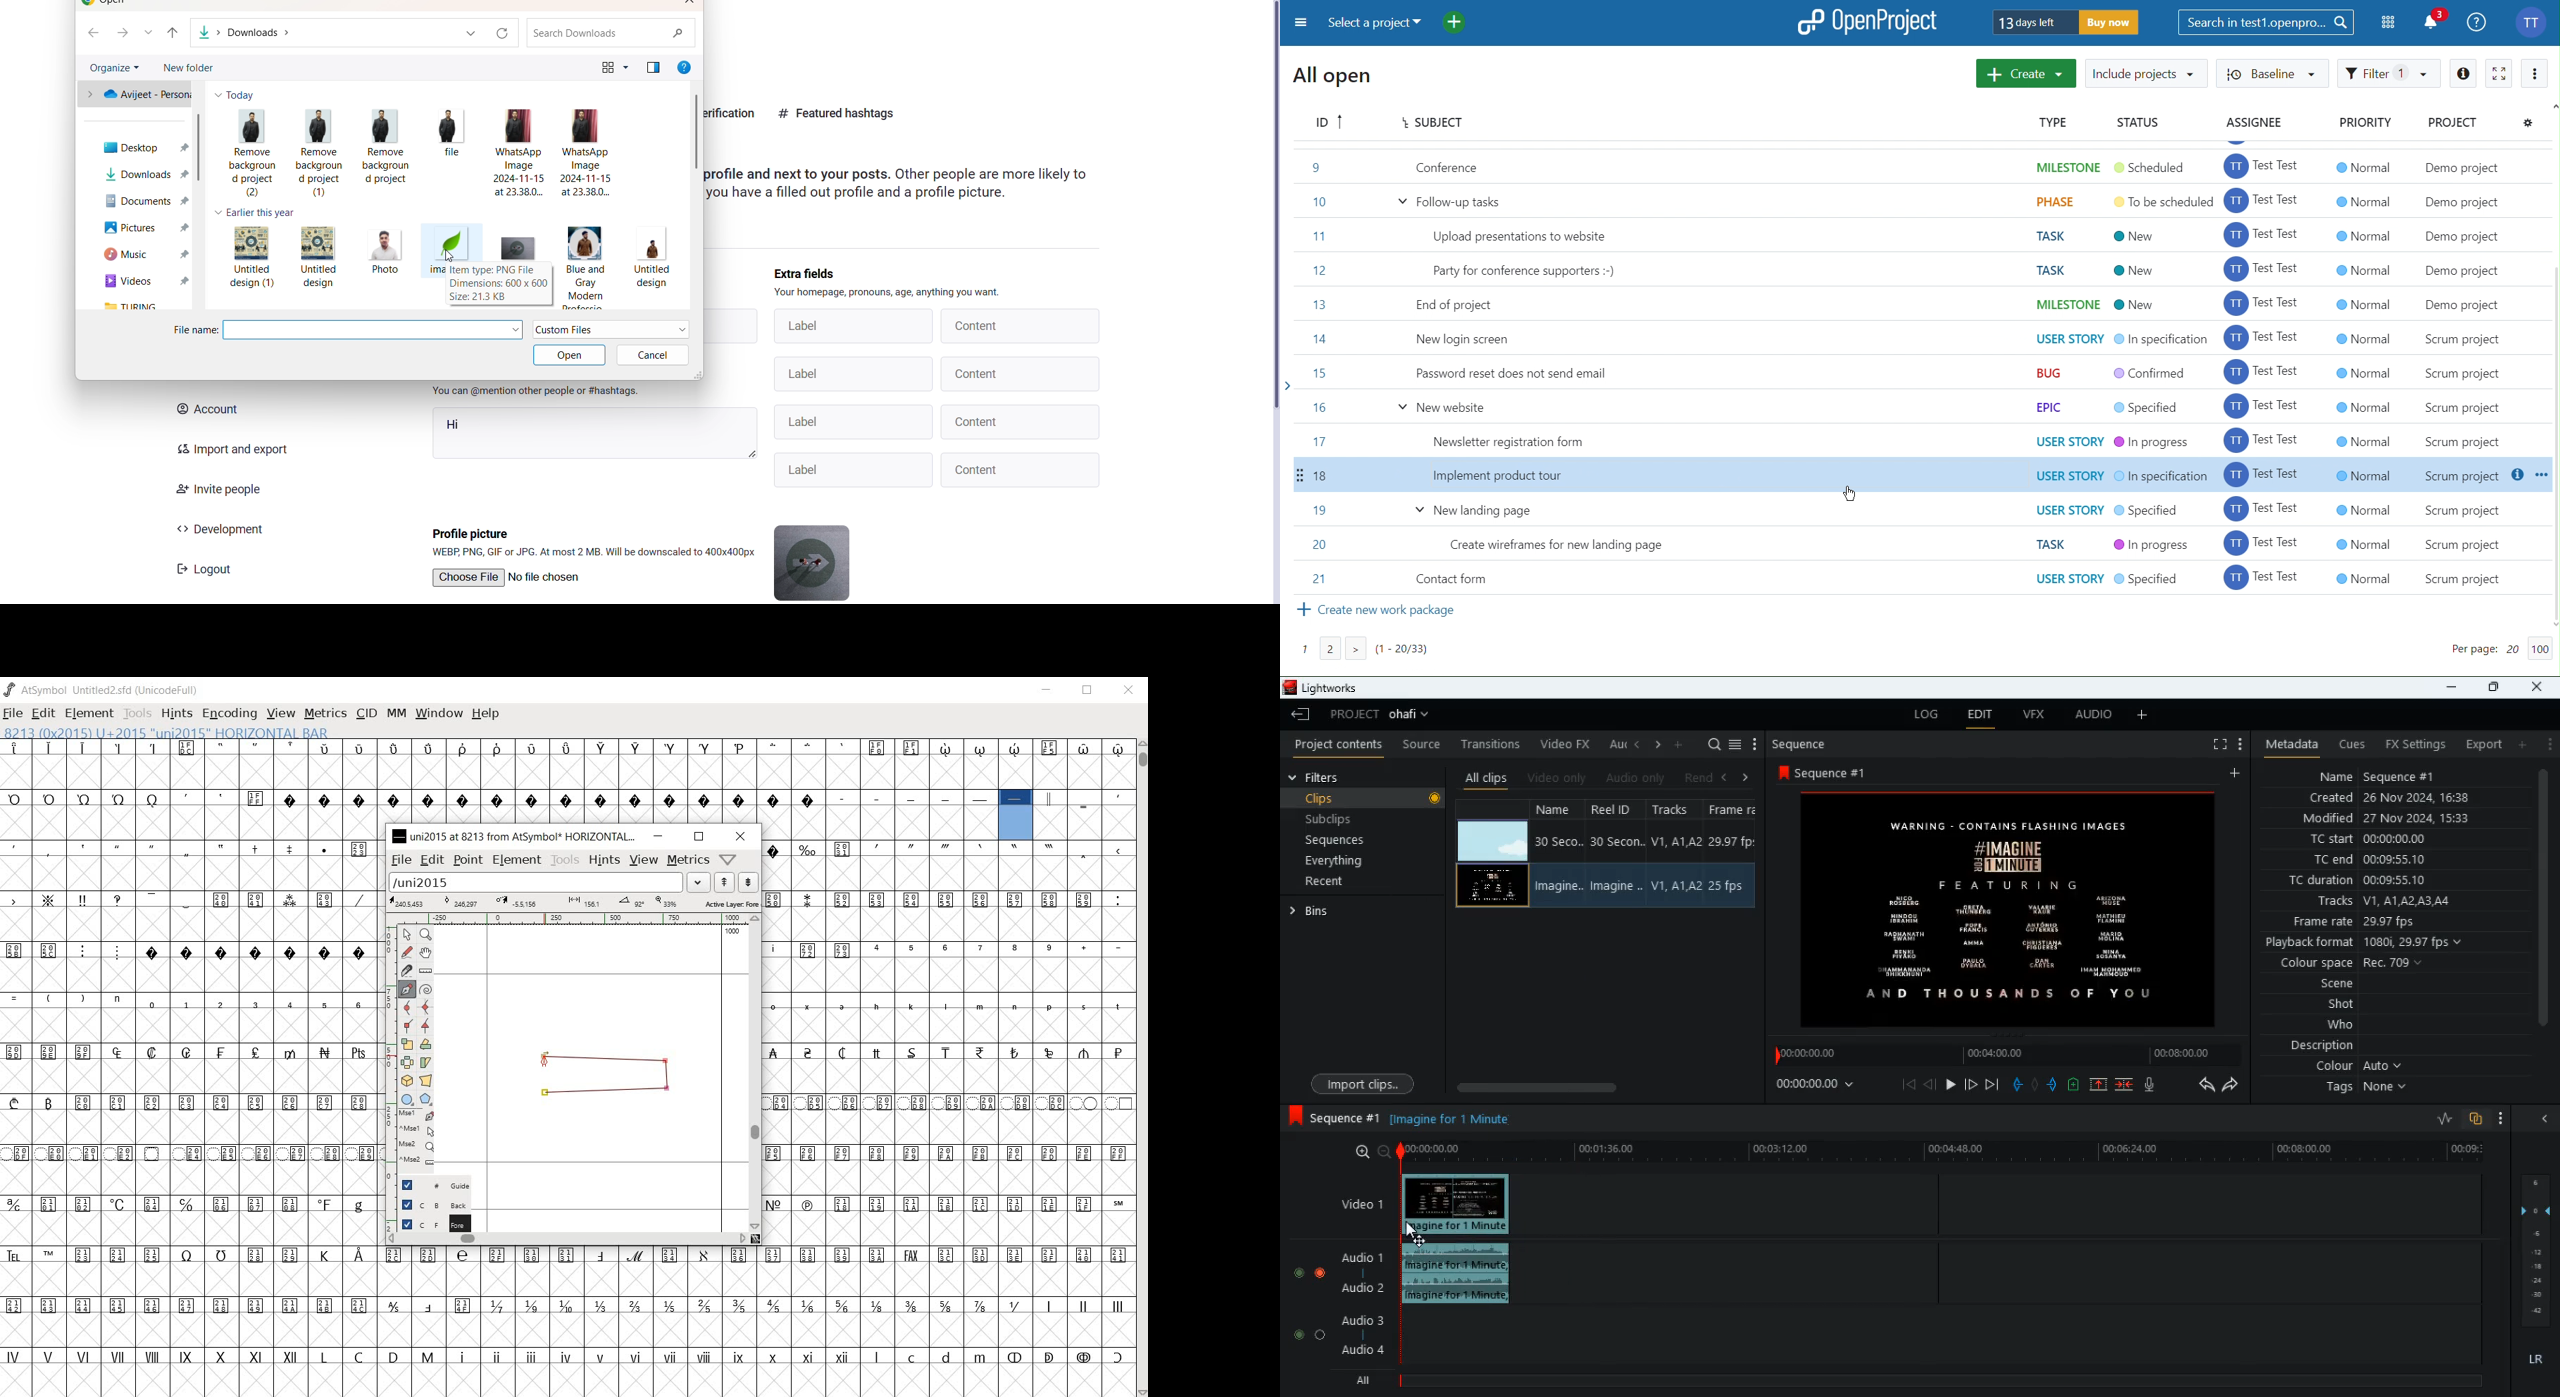 Image resolution: width=2576 pixels, height=1400 pixels. I want to click on Remove background project (2), so click(250, 154).